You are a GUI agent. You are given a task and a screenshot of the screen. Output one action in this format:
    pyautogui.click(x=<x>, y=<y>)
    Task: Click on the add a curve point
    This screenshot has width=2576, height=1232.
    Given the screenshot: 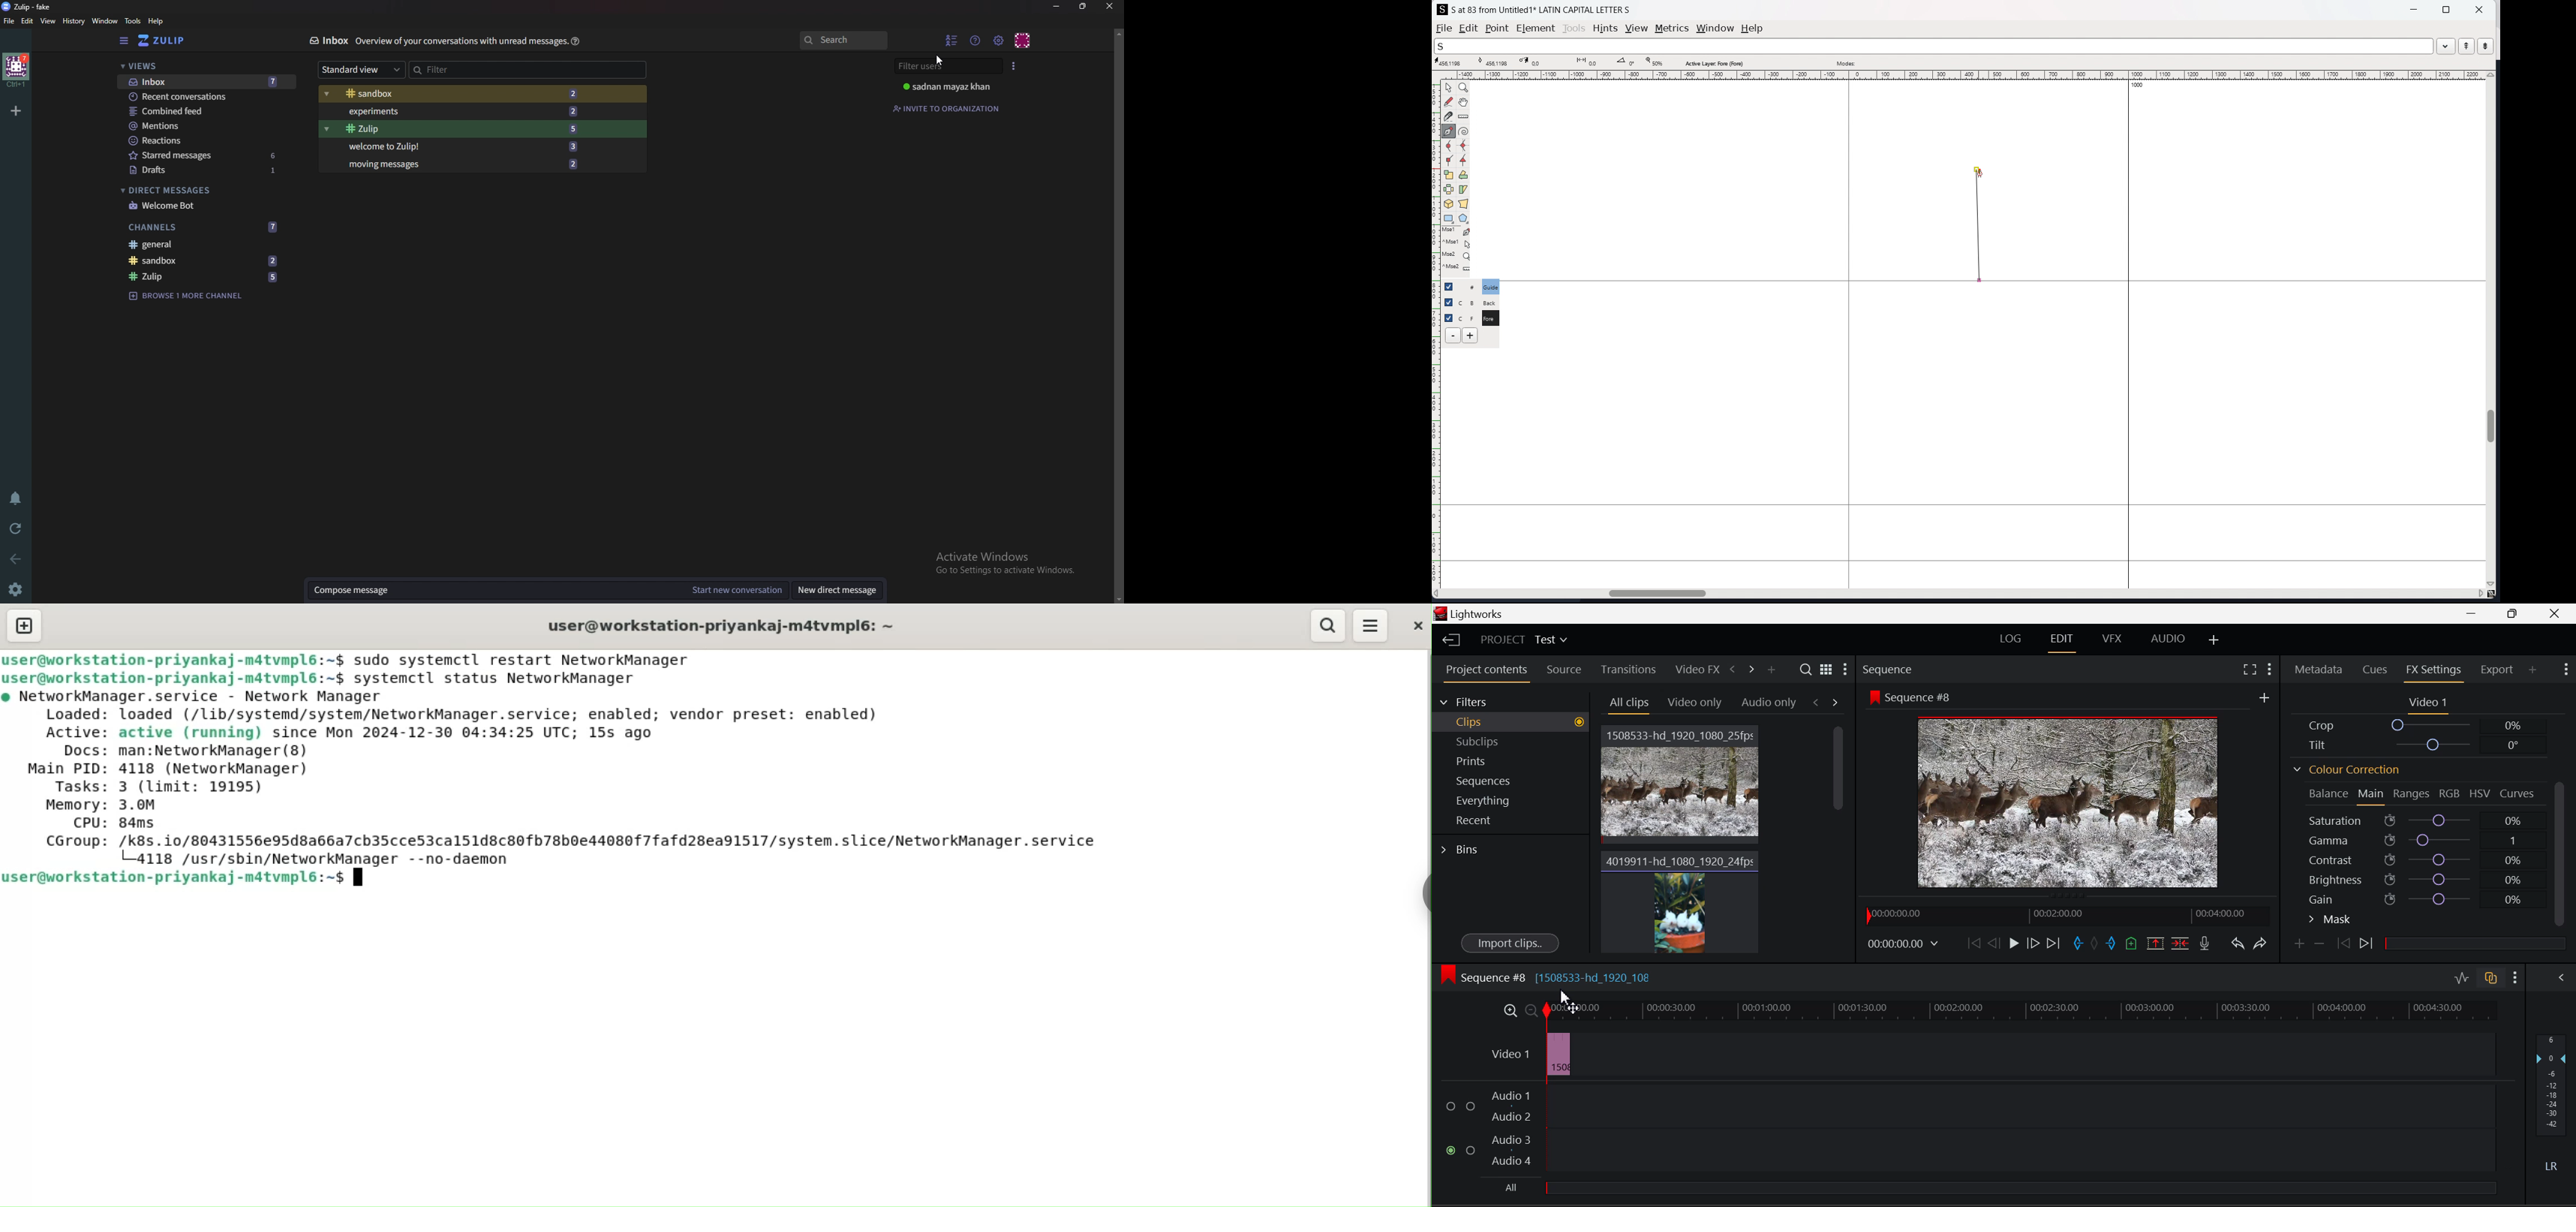 What is the action you would take?
    pyautogui.click(x=1449, y=146)
    